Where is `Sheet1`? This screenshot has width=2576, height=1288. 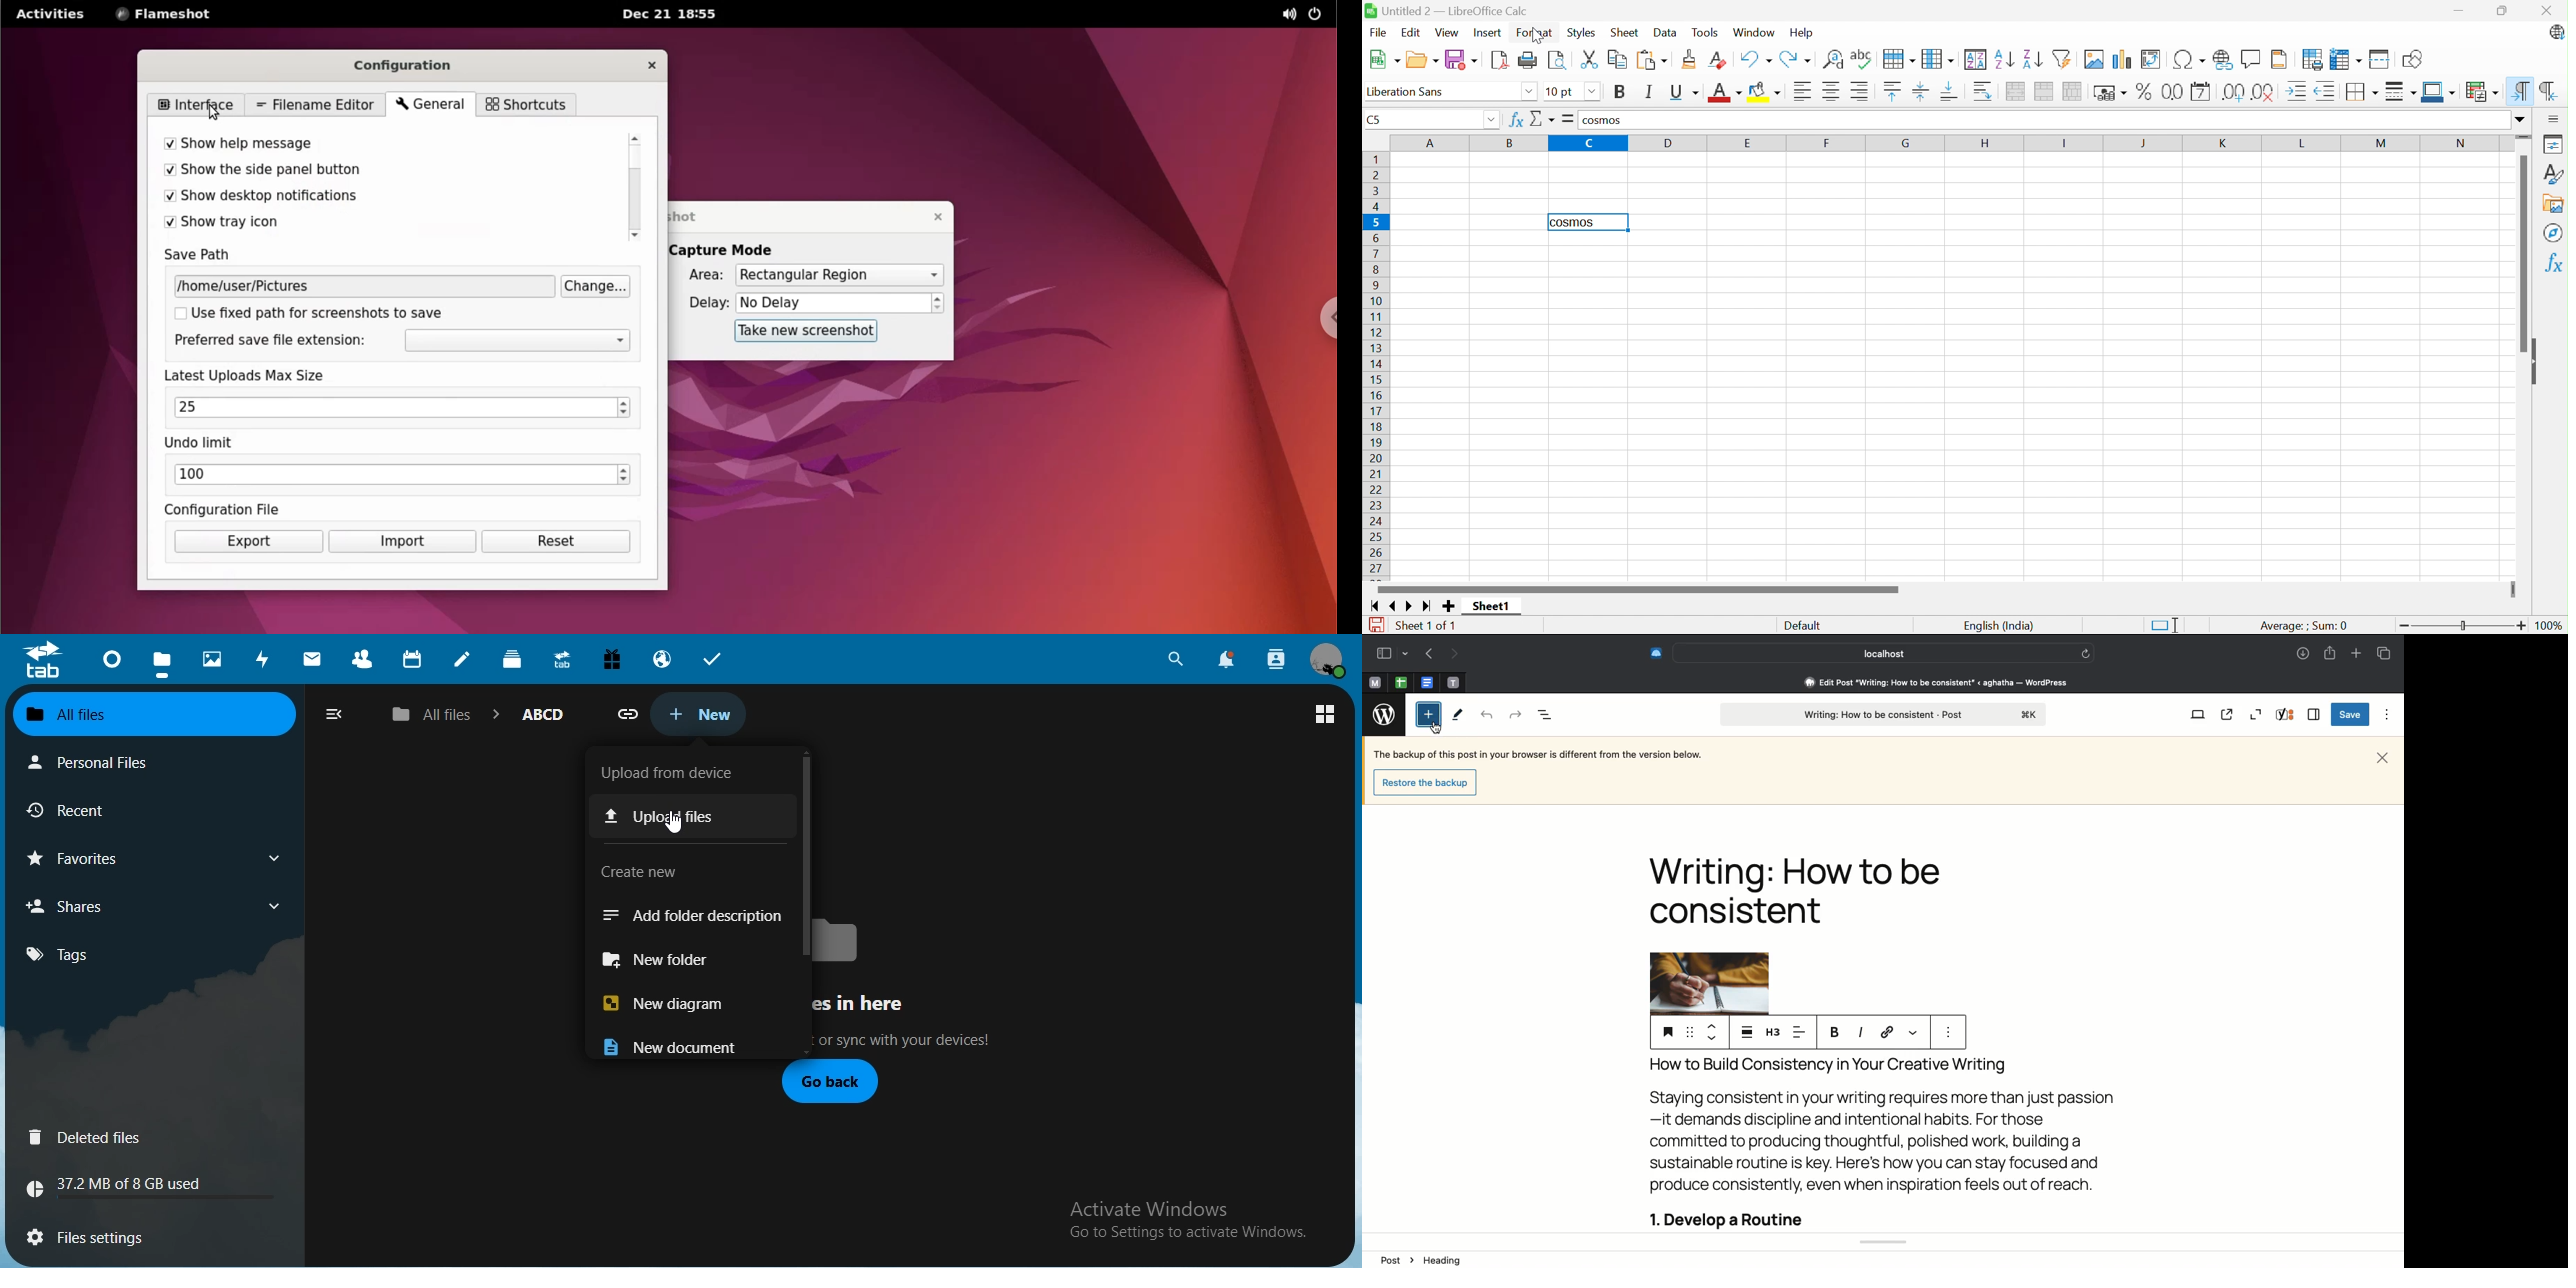
Sheet1 is located at coordinates (1491, 608).